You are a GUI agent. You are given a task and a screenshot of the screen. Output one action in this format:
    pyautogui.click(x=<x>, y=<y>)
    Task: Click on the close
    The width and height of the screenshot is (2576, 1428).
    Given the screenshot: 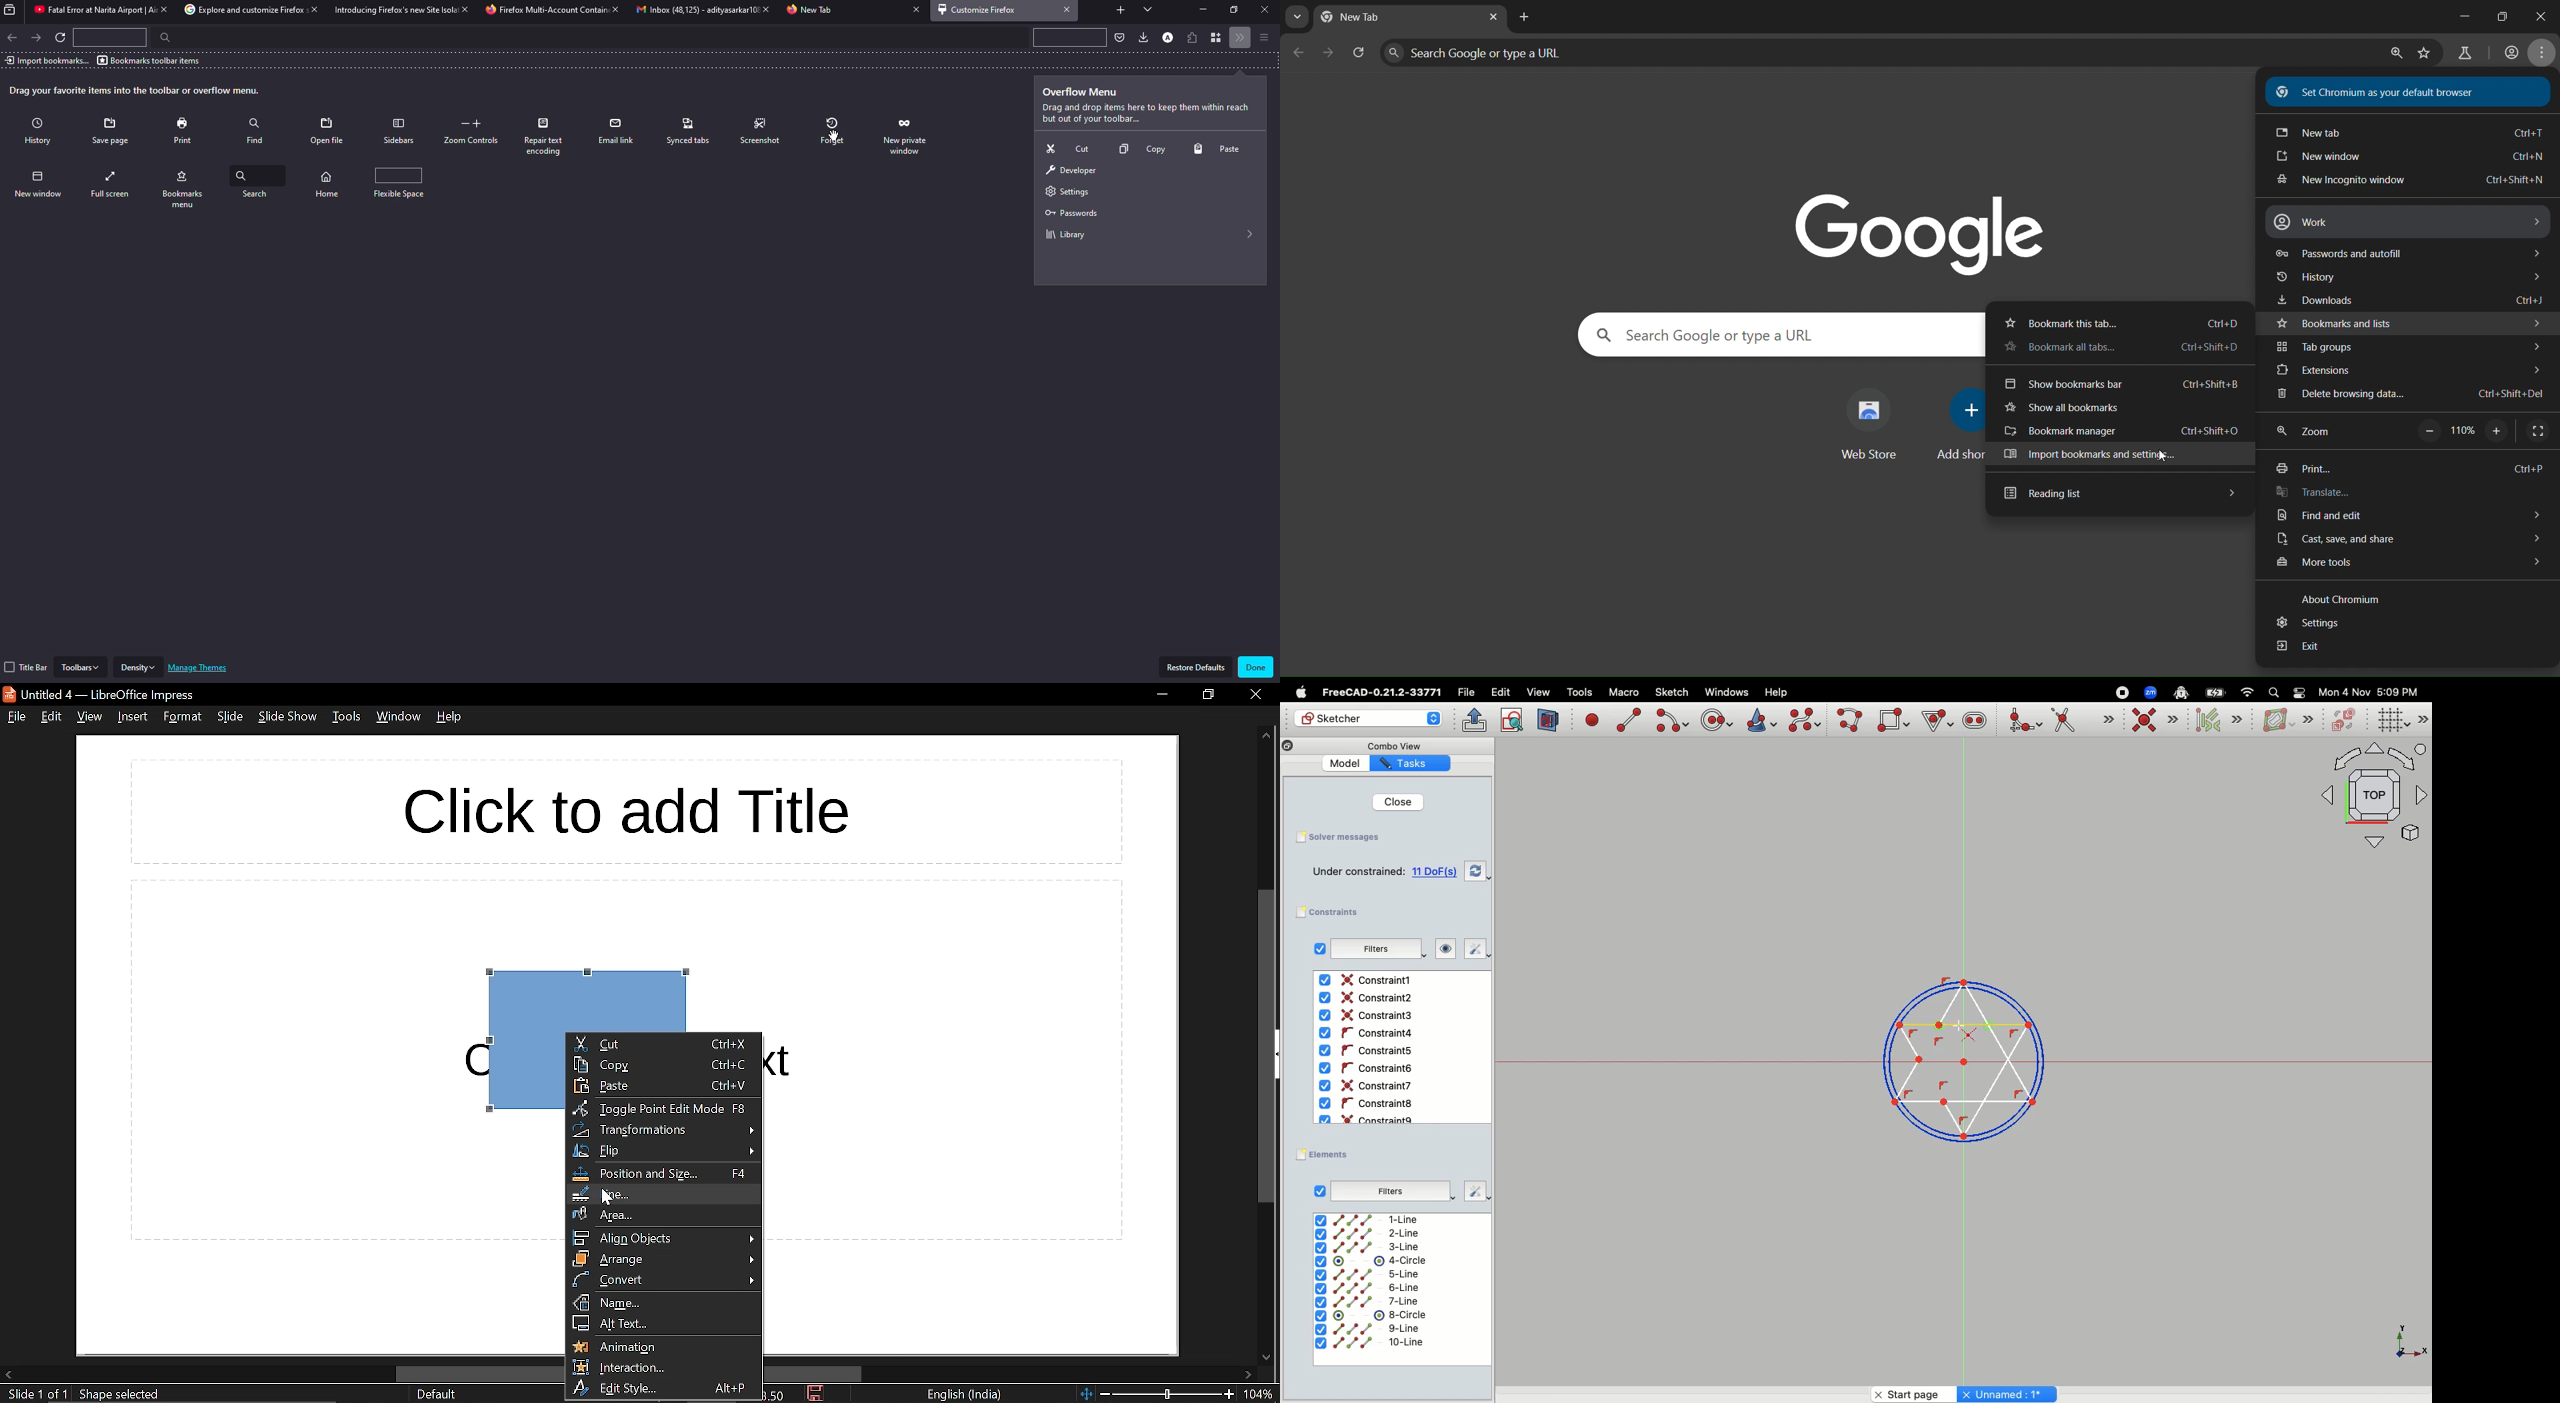 What is the action you would take?
    pyautogui.click(x=762, y=9)
    